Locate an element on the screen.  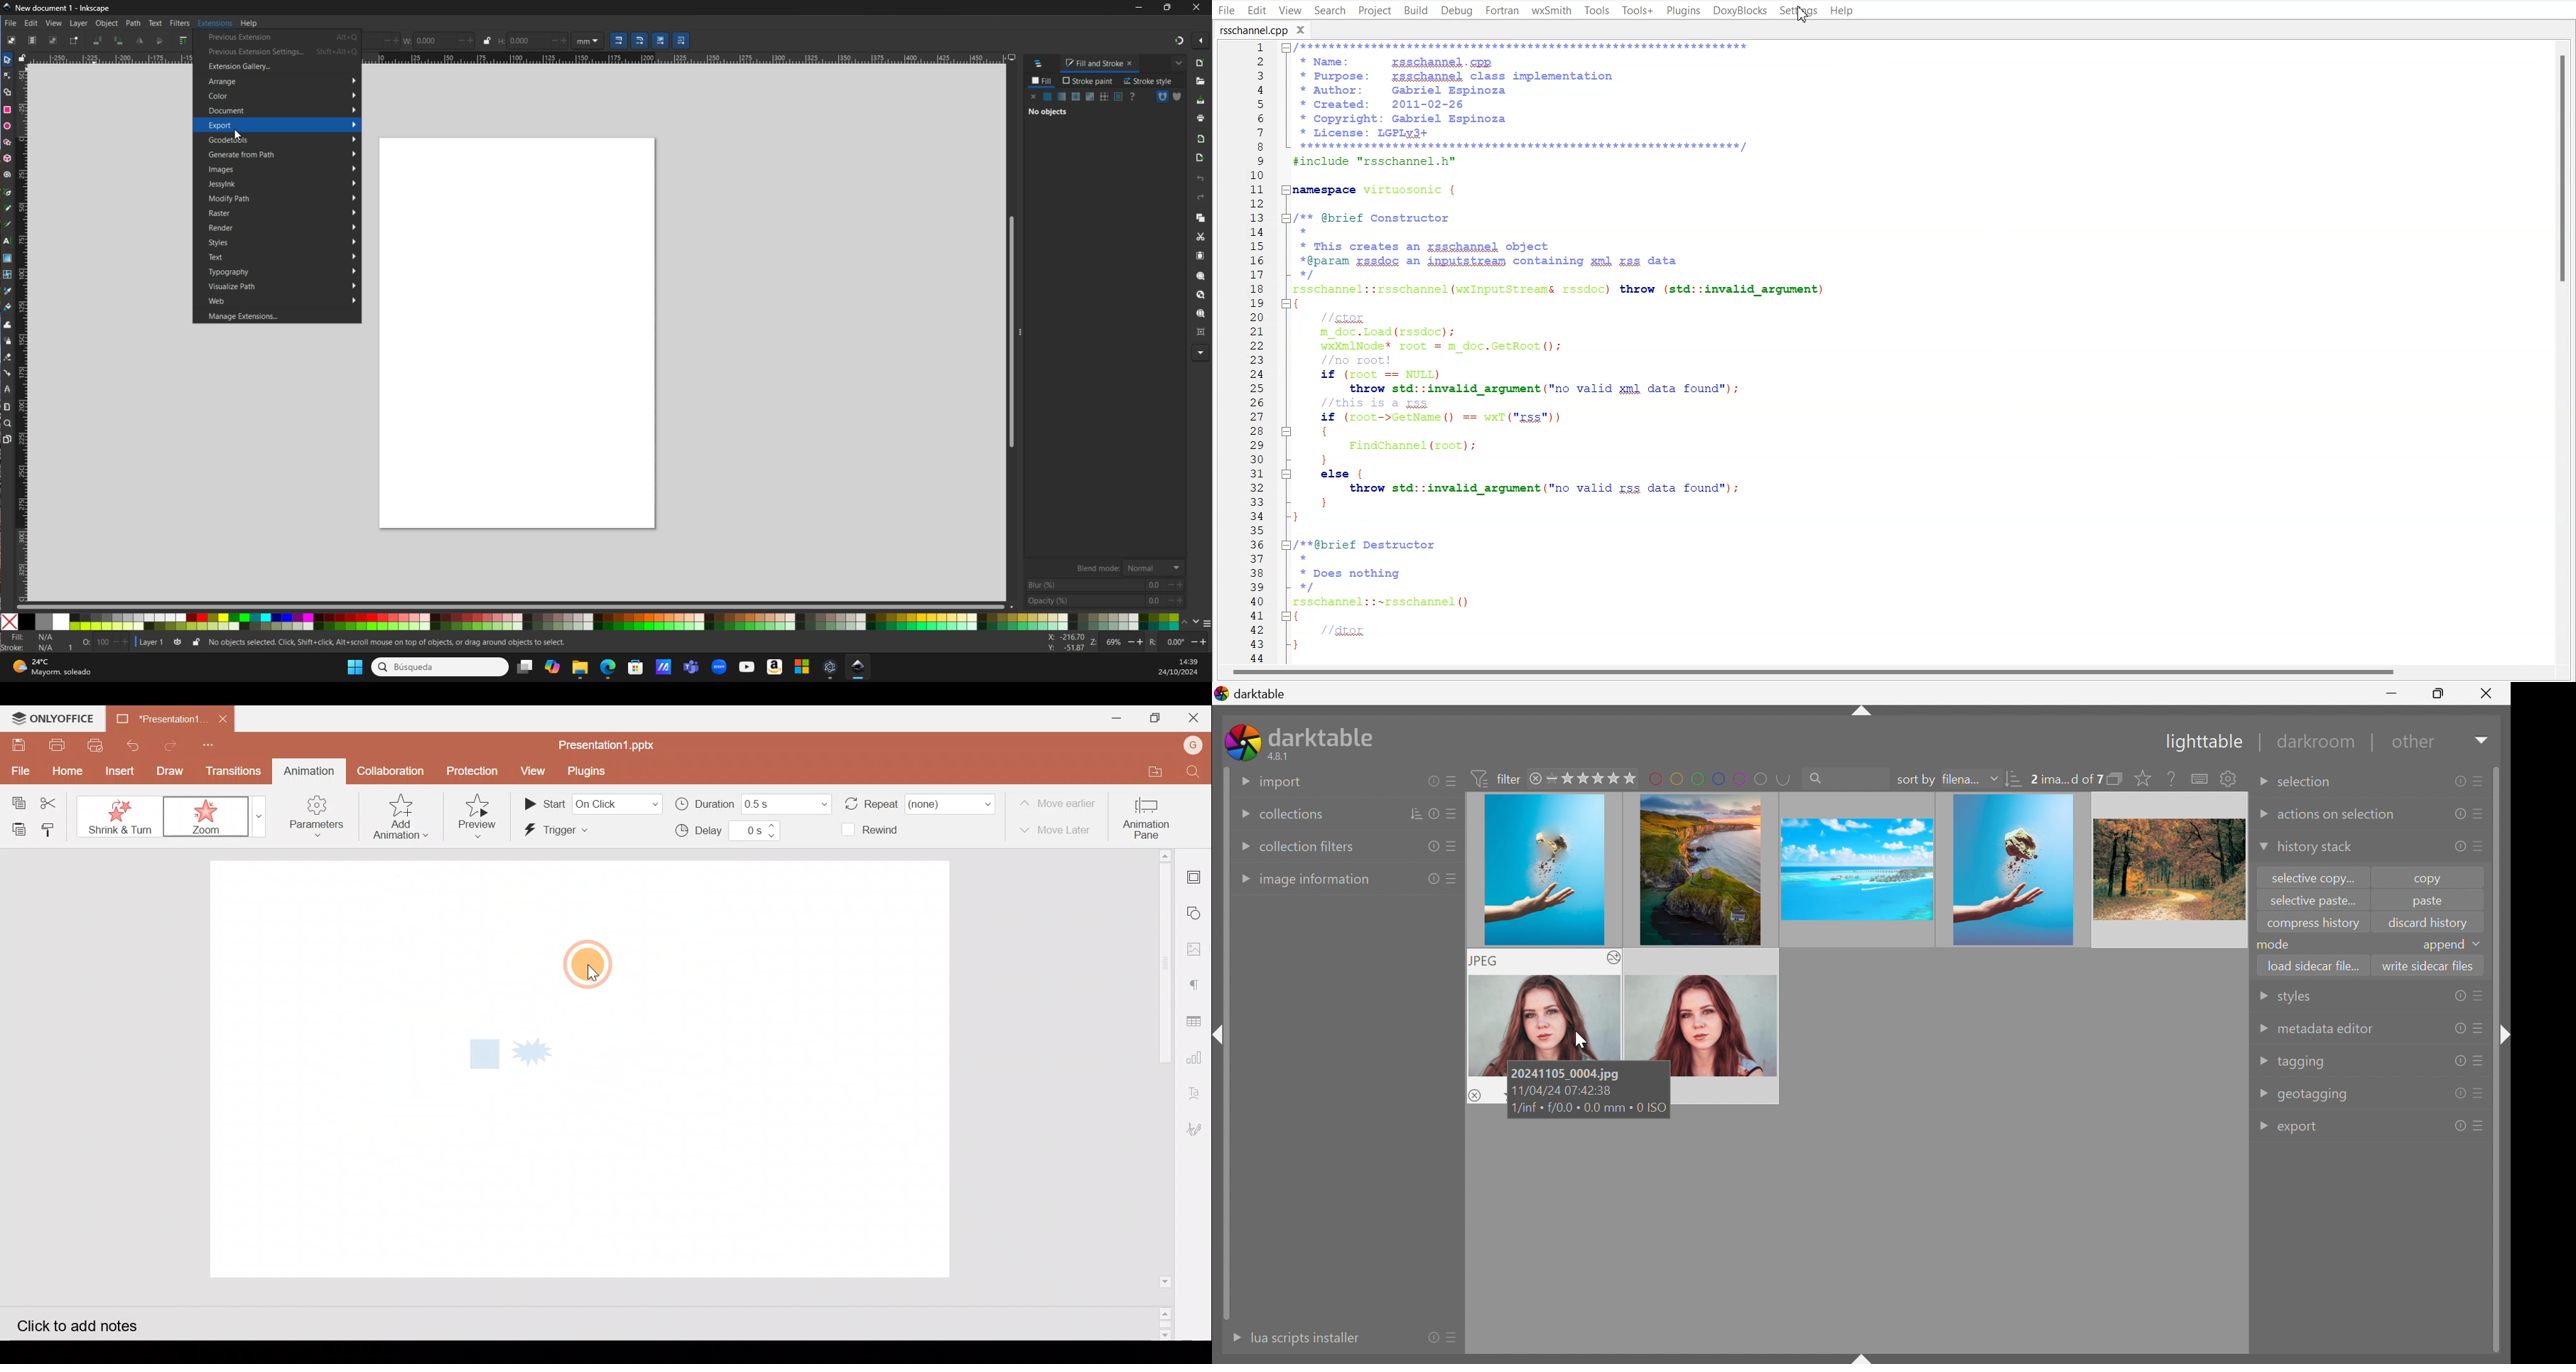
filter is located at coordinates (1499, 778).